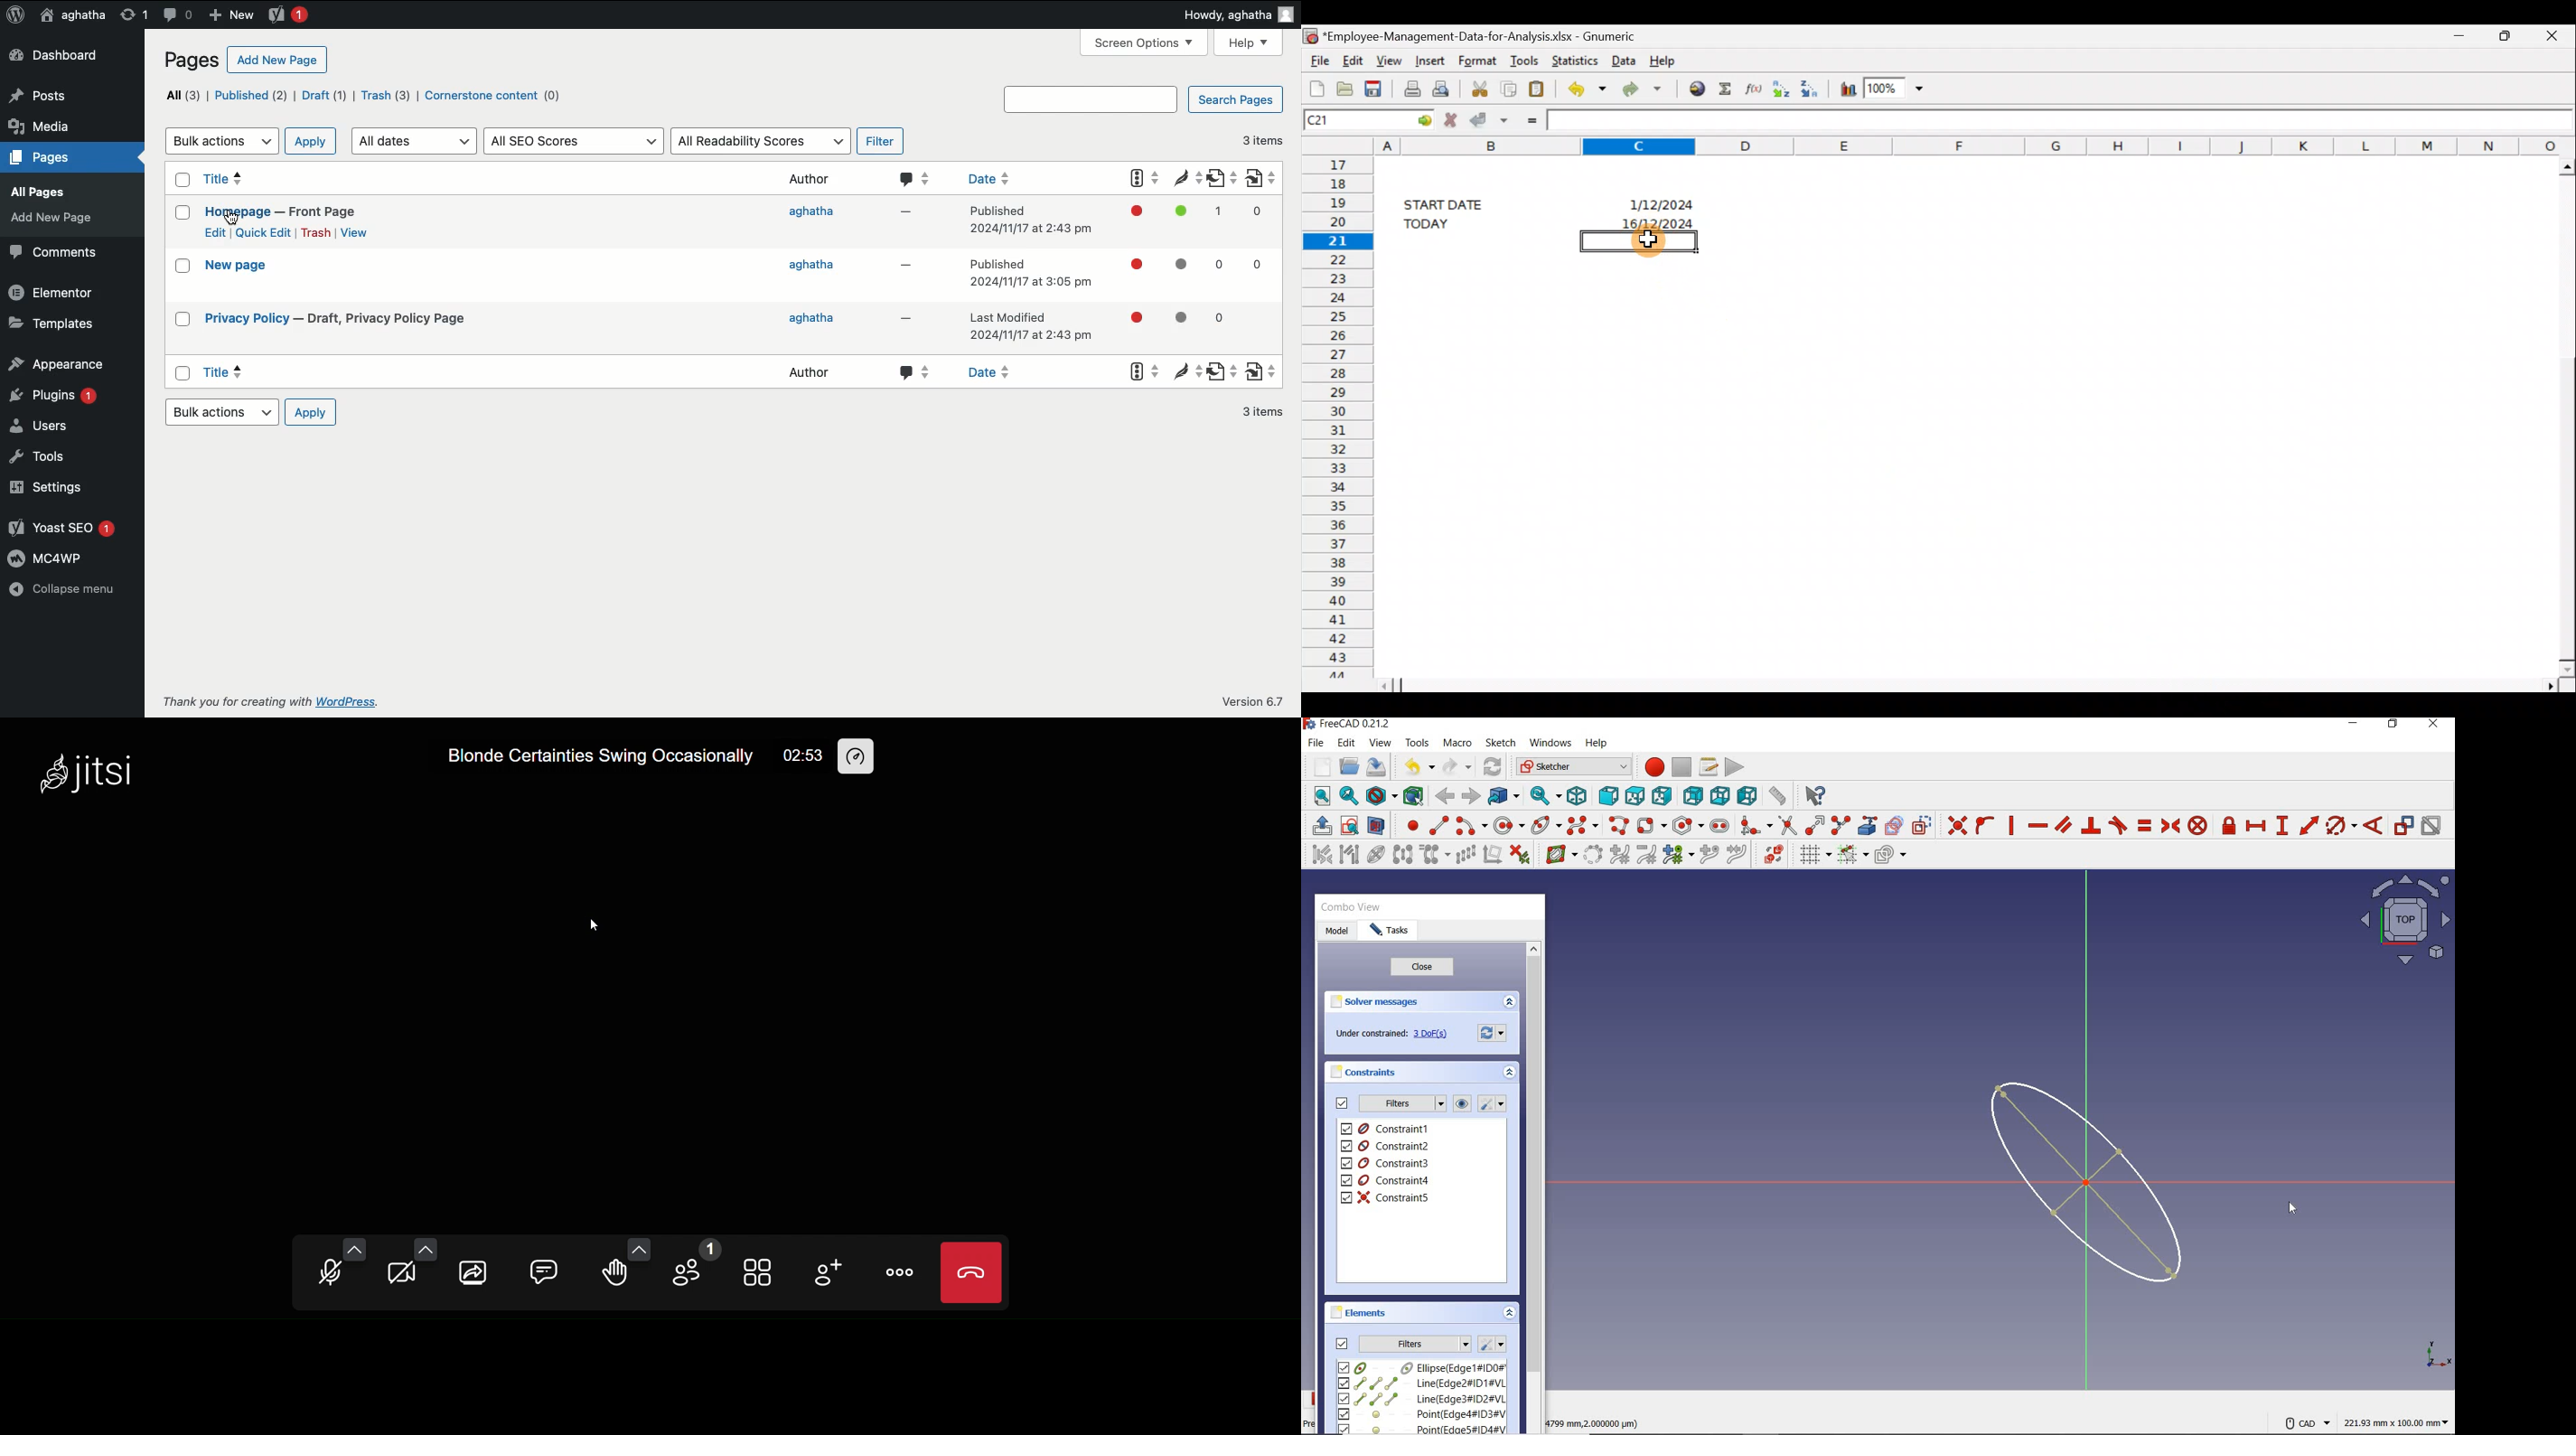  What do you see at coordinates (2310, 824) in the screenshot?
I see `constrain distance` at bounding box center [2310, 824].